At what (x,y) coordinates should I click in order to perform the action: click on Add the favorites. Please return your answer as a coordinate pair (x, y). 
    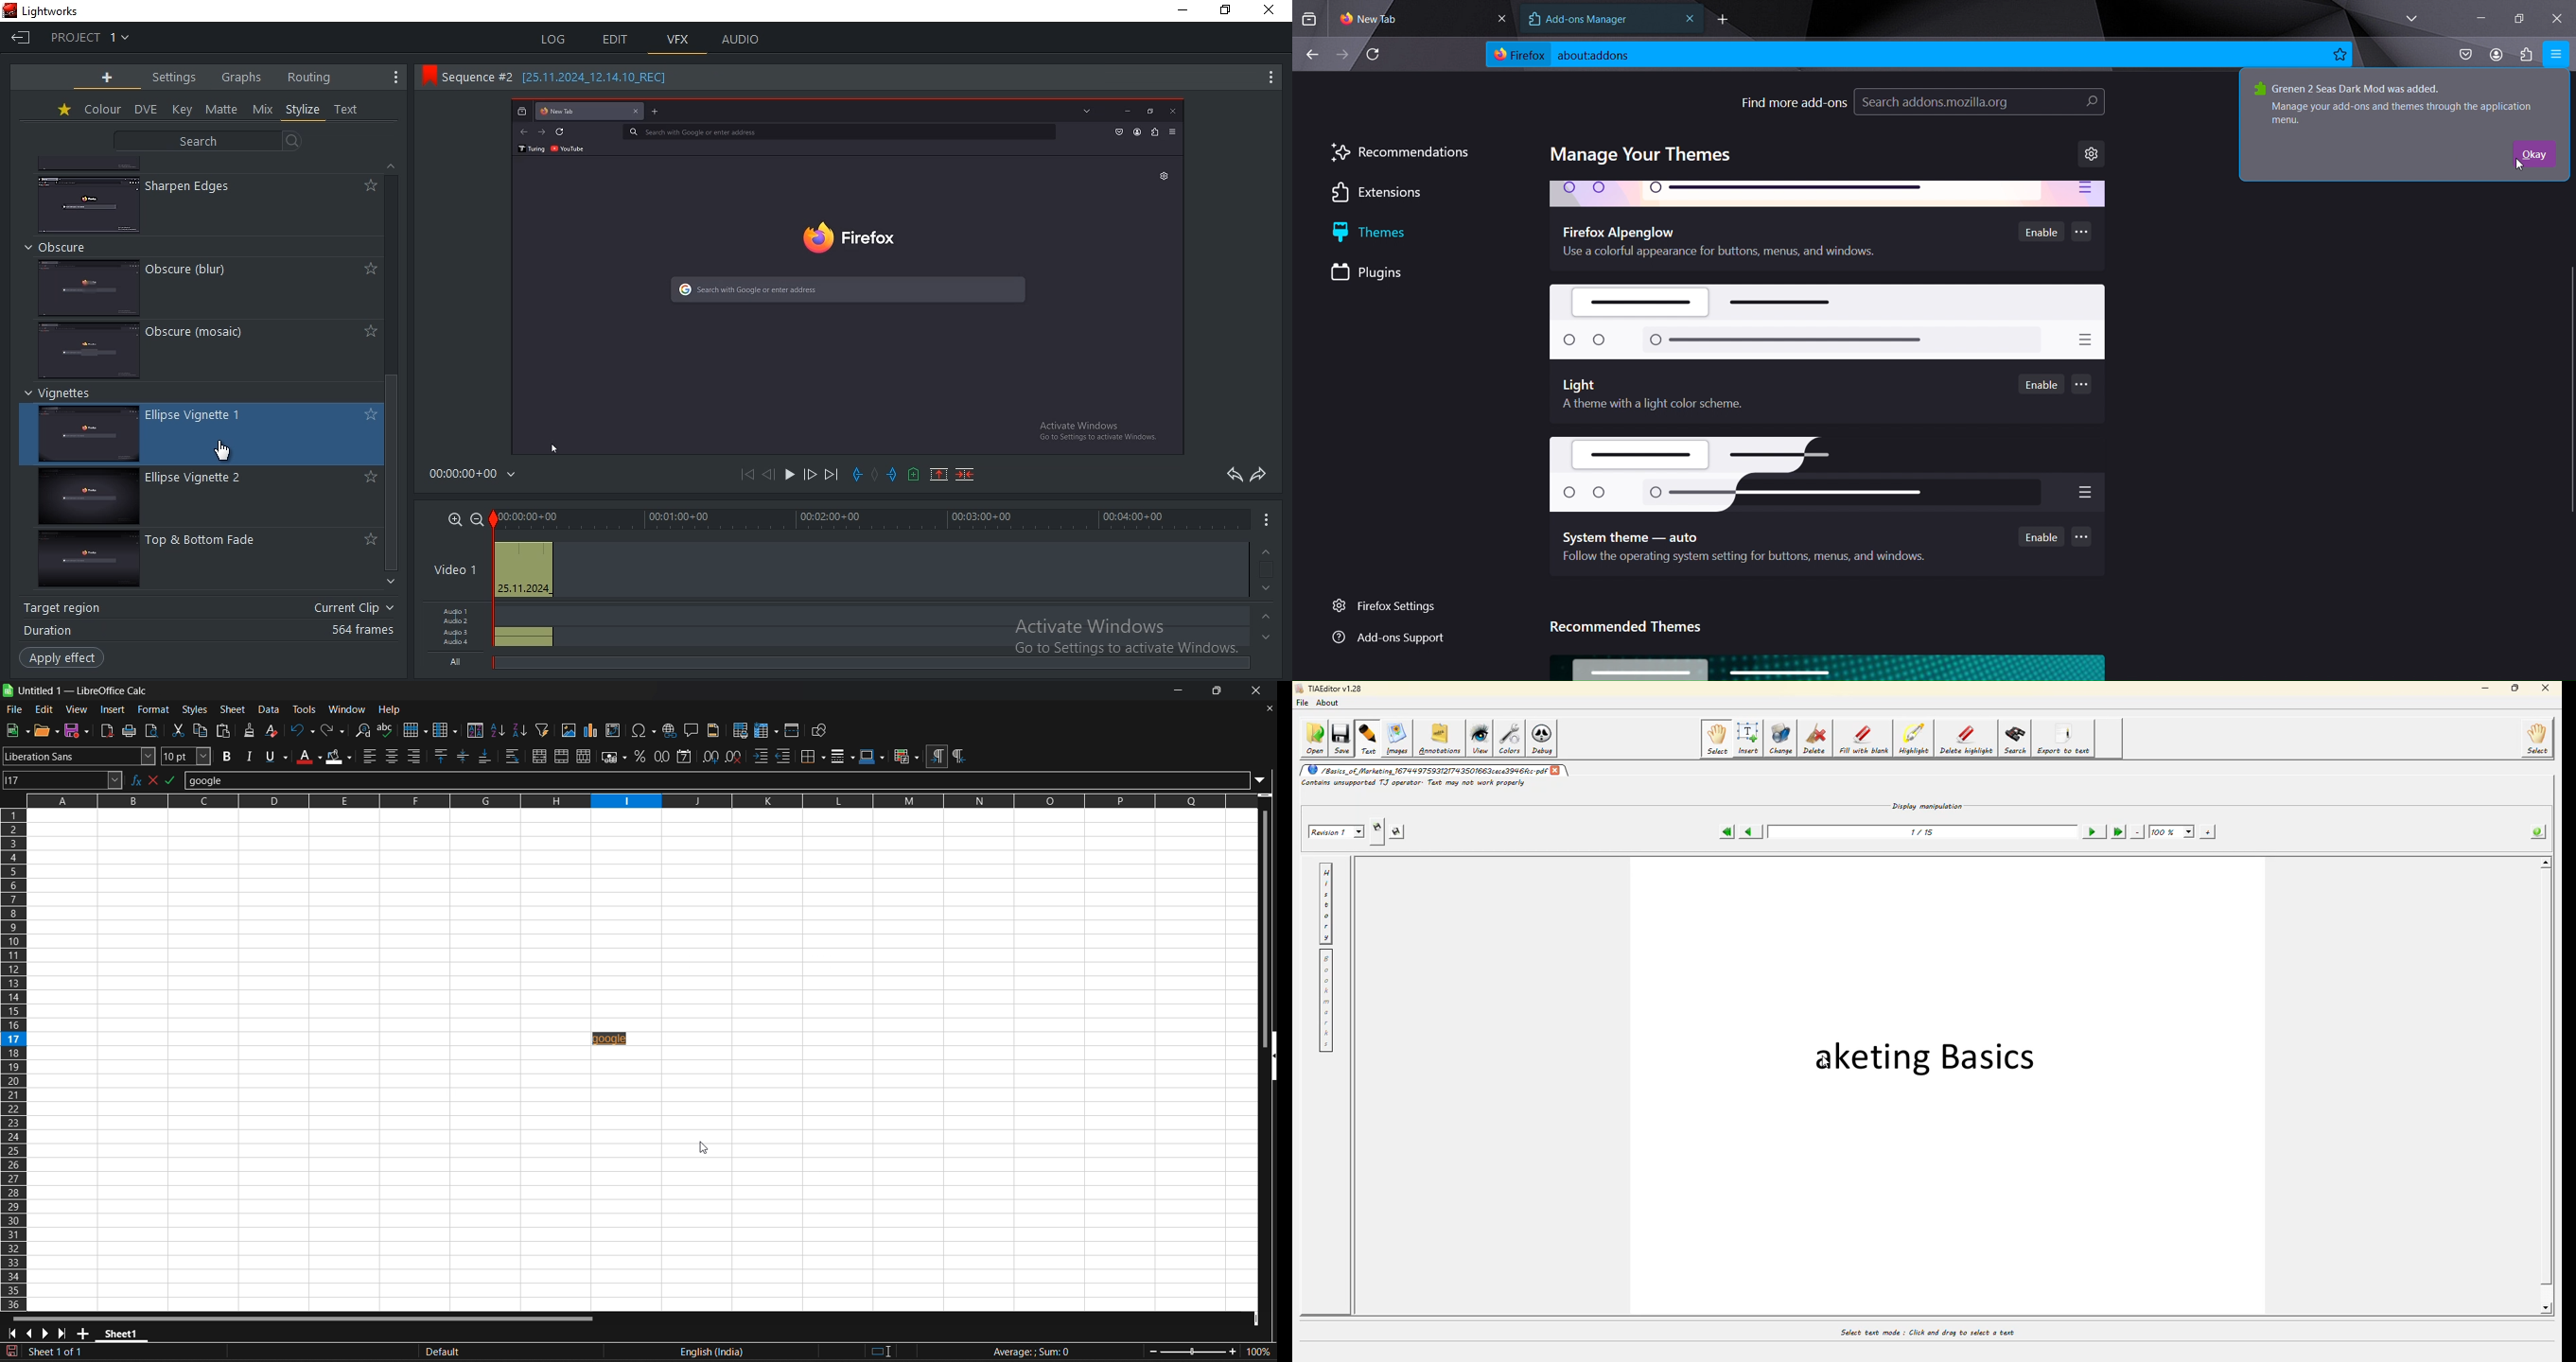
    Looking at the image, I should click on (368, 538).